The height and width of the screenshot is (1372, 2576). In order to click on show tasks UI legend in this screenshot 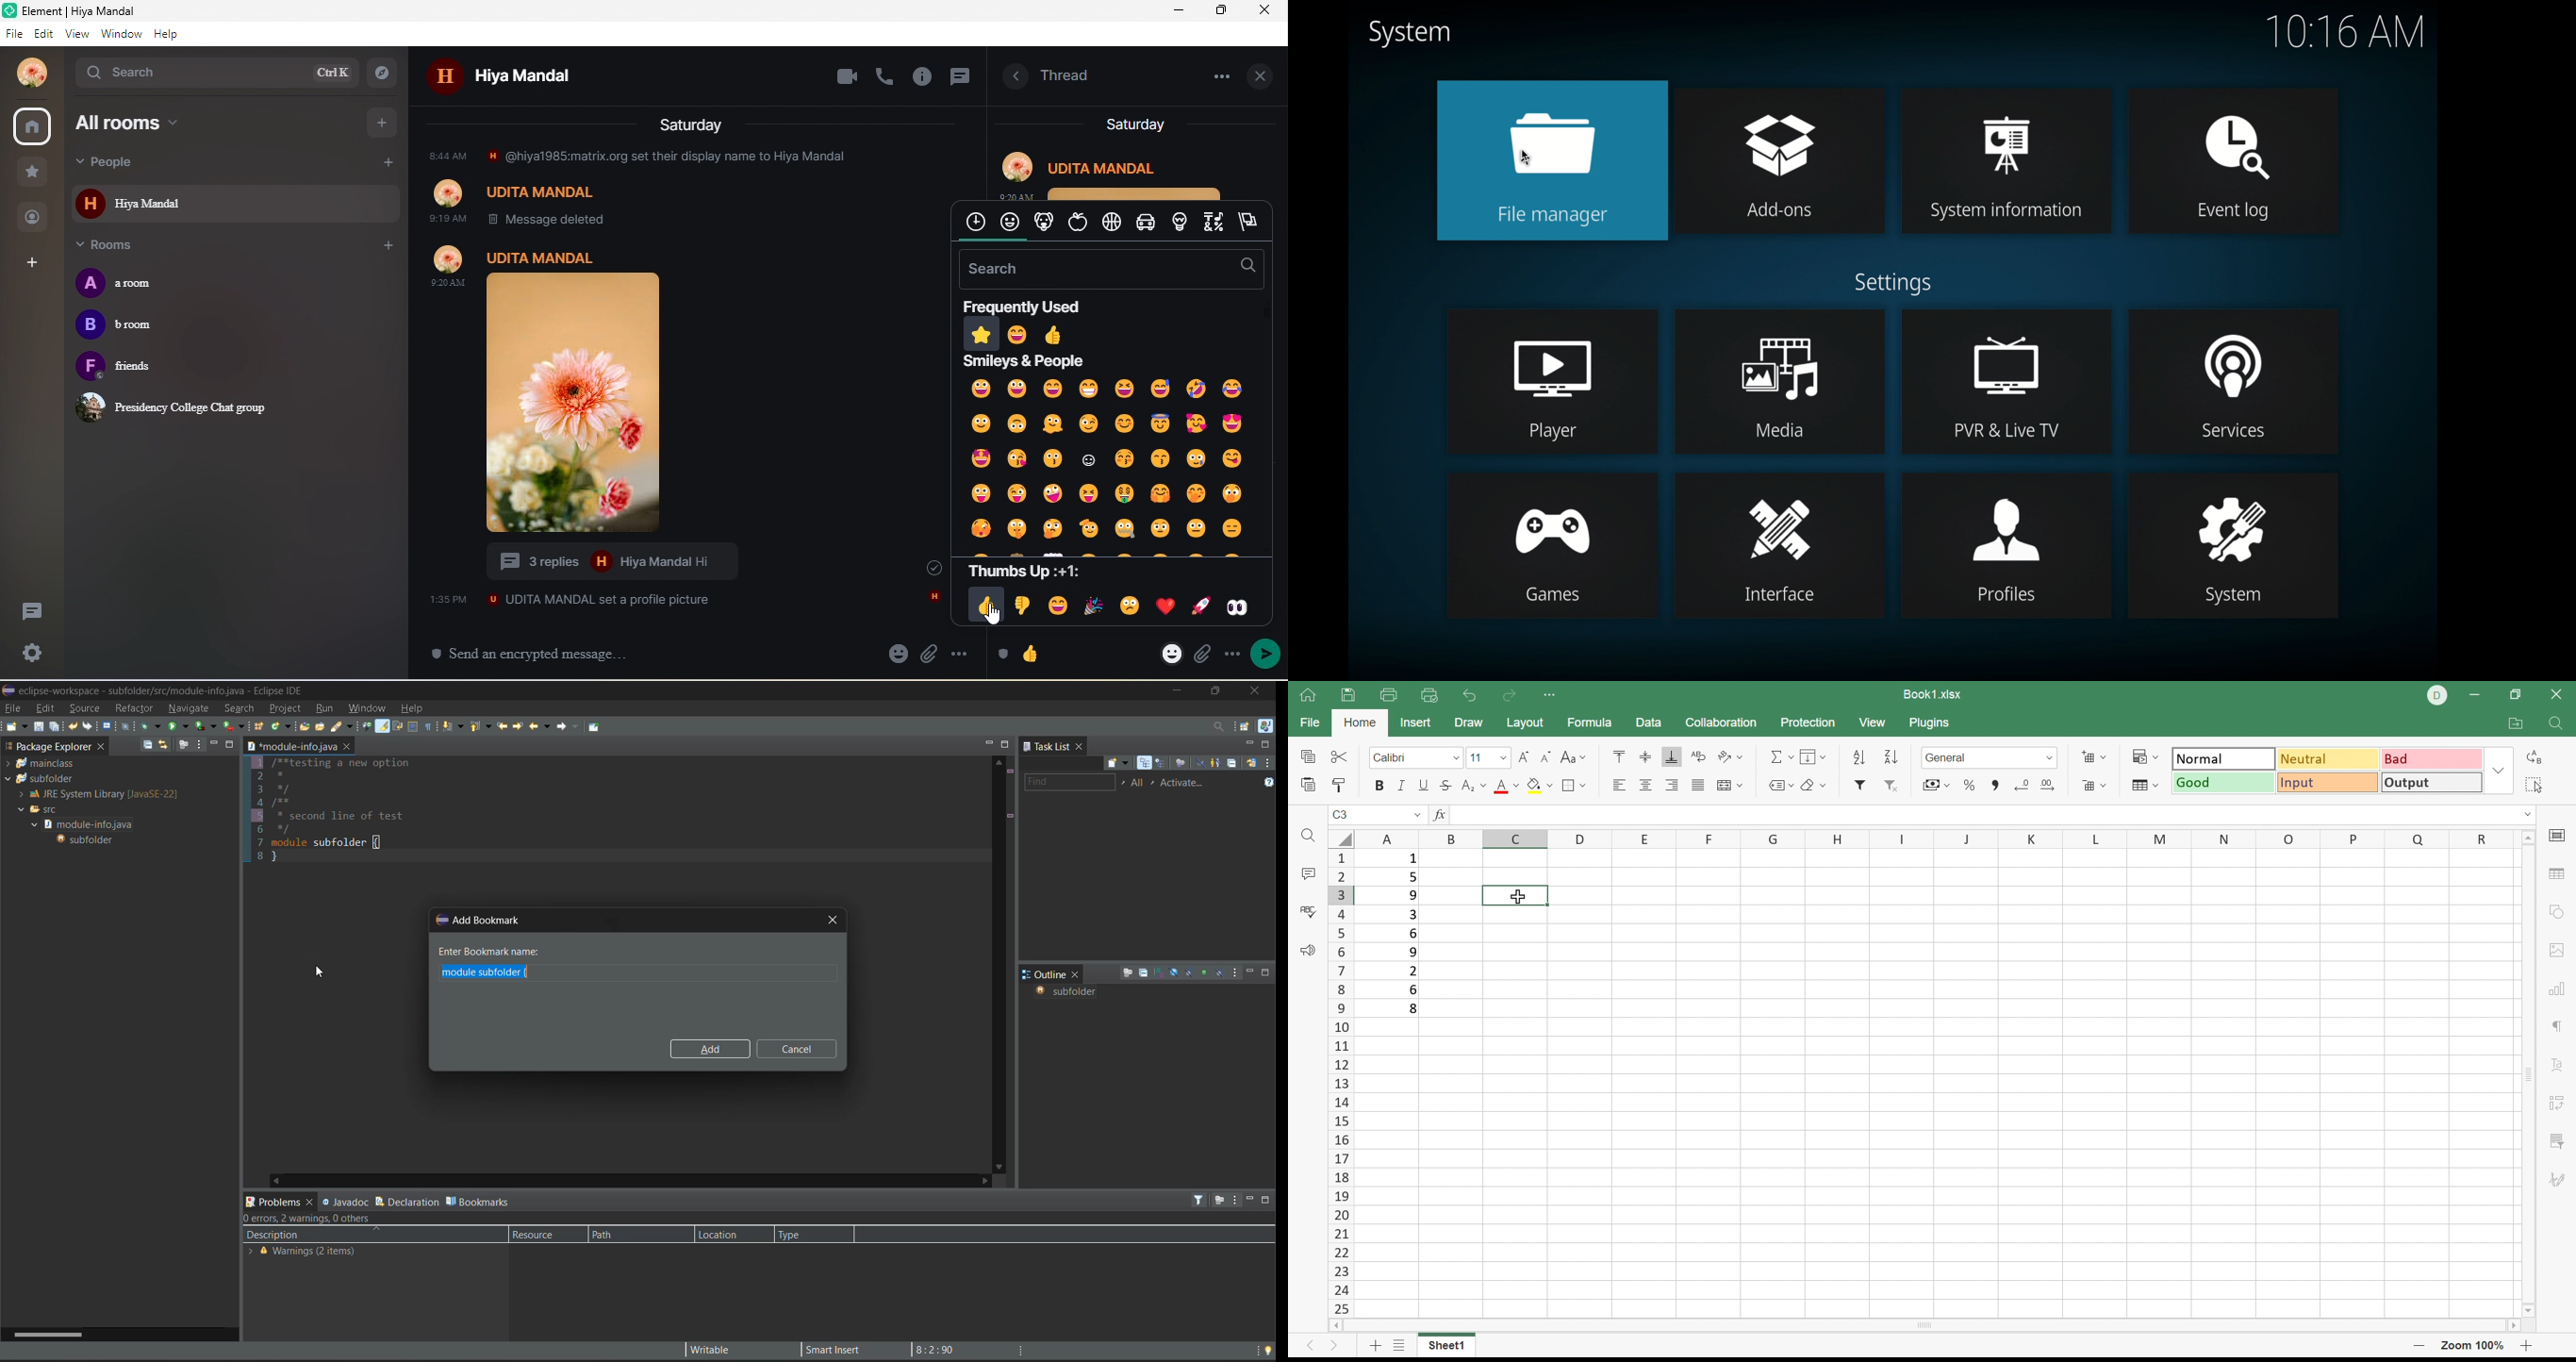, I will do `click(1268, 784)`.